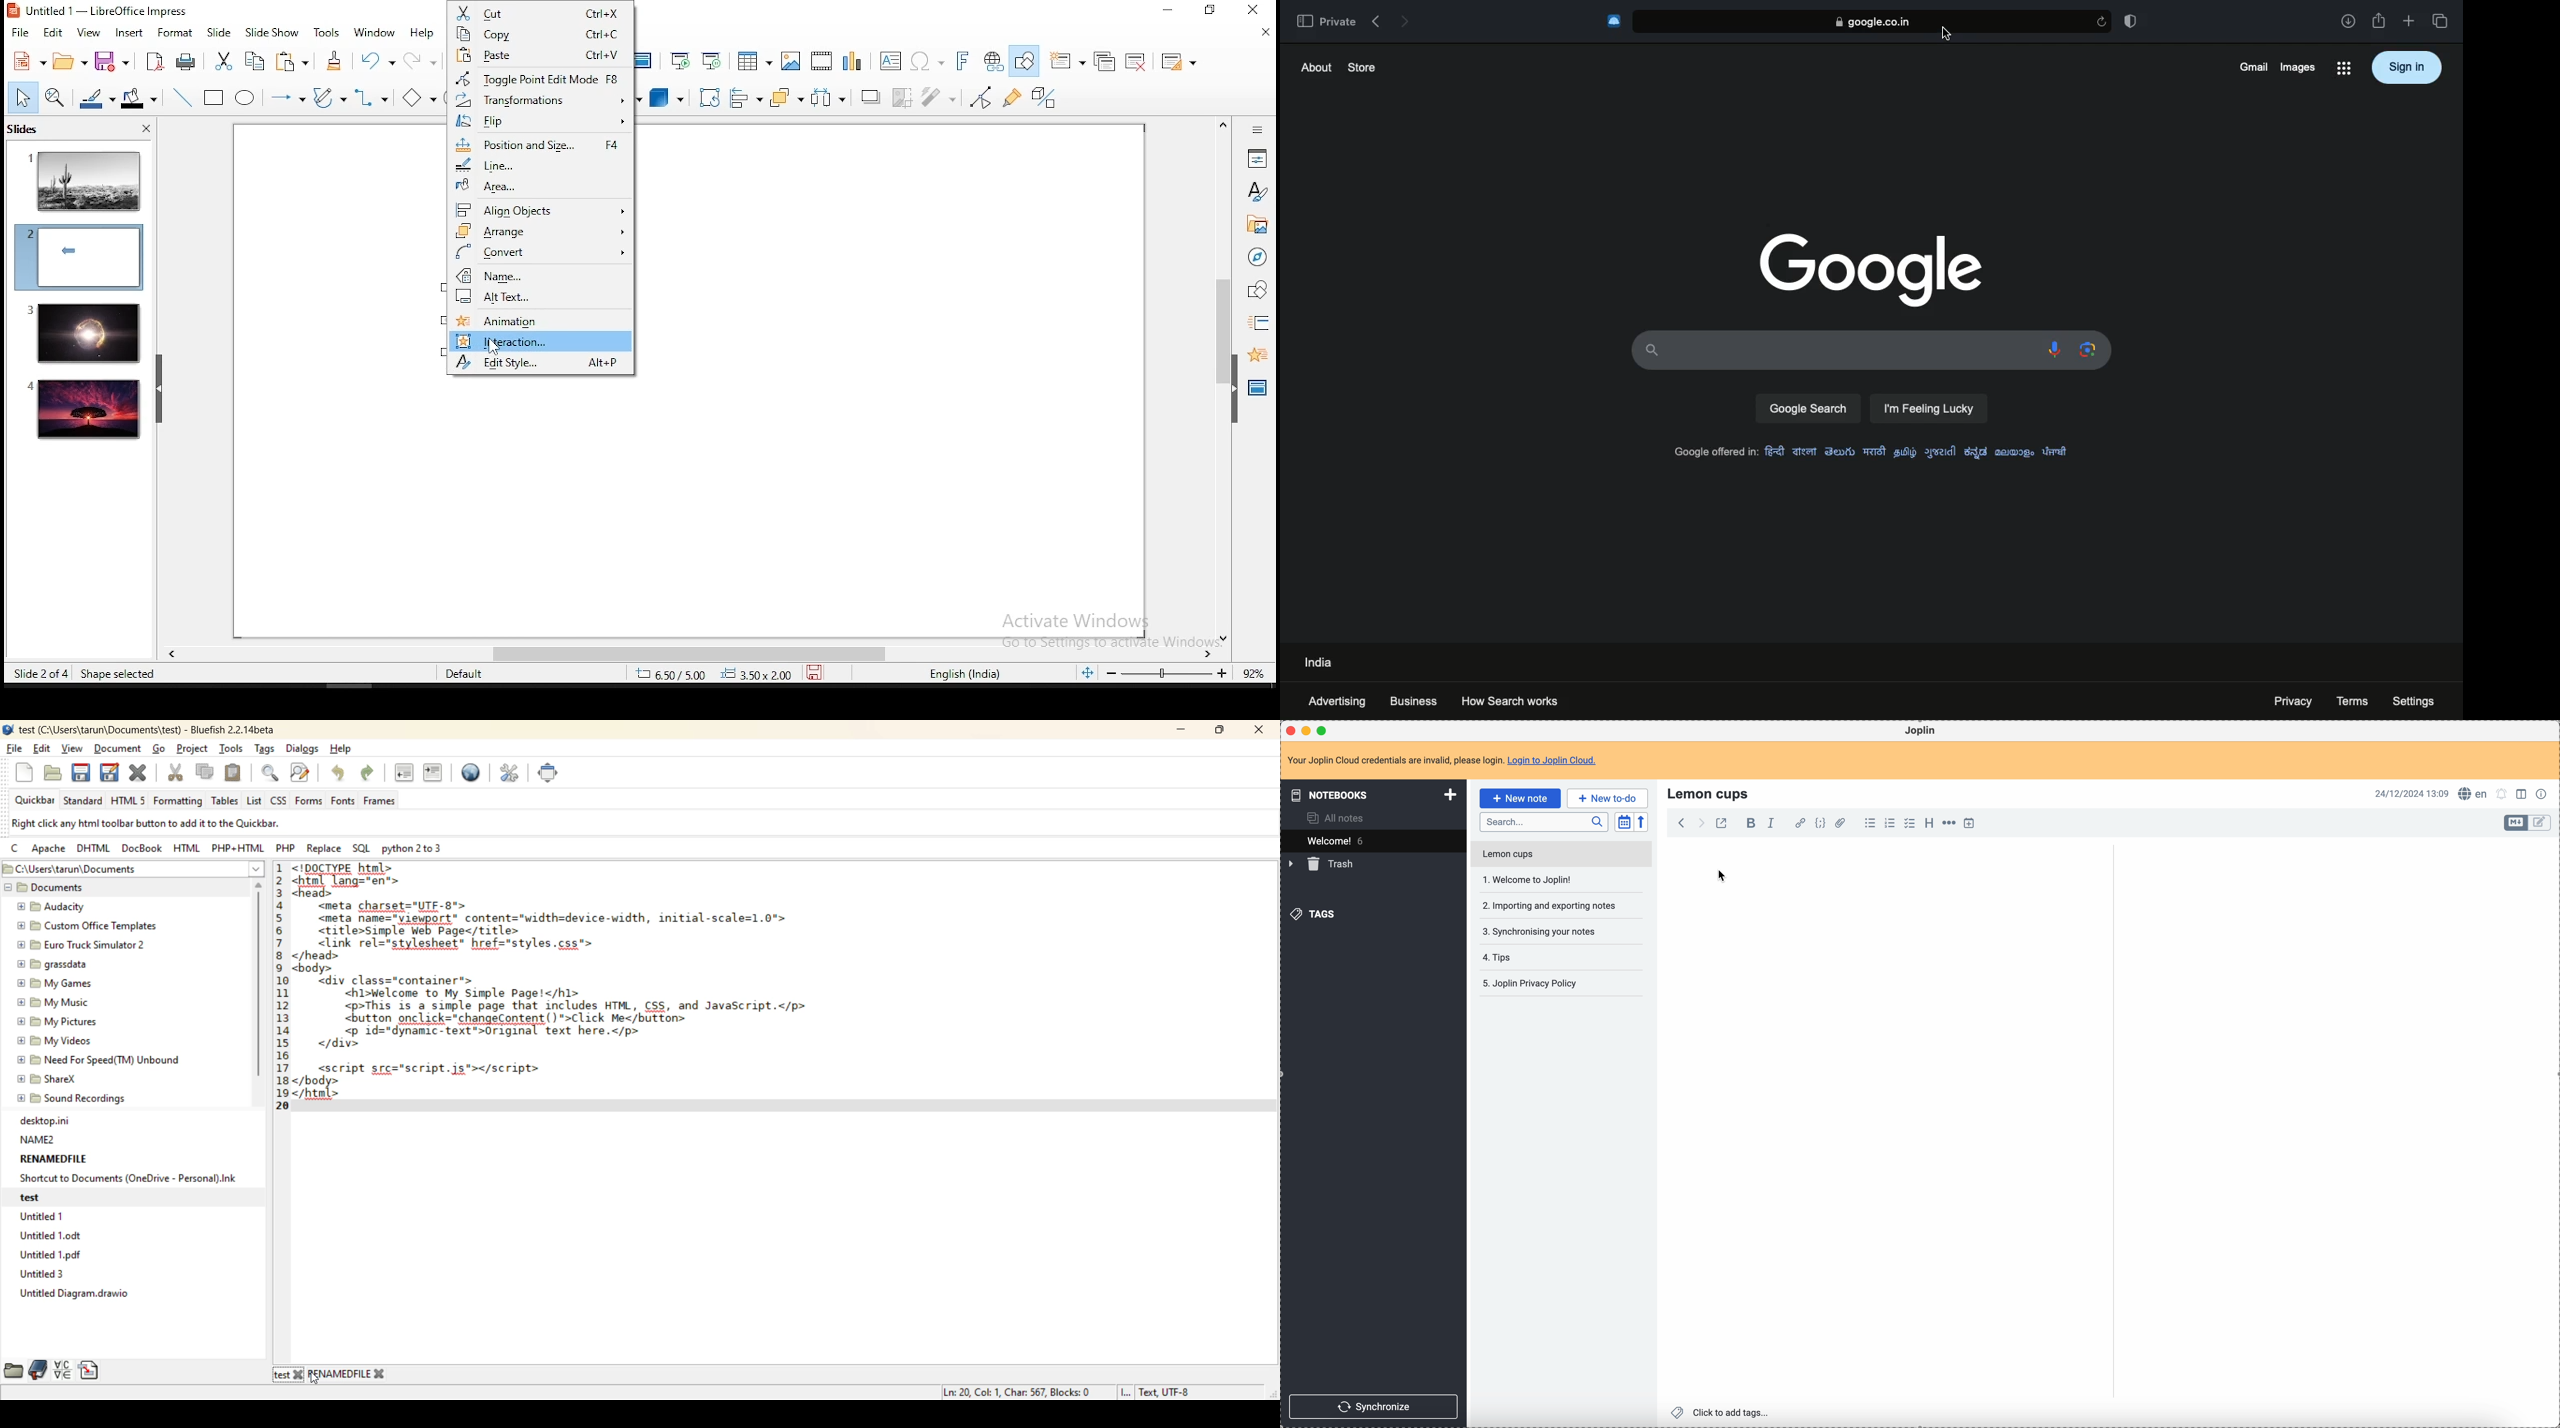 The width and height of the screenshot is (2576, 1428). Describe the element at coordinates (757, 674) in the screenshot. I see `0.00x0.00` at that location.